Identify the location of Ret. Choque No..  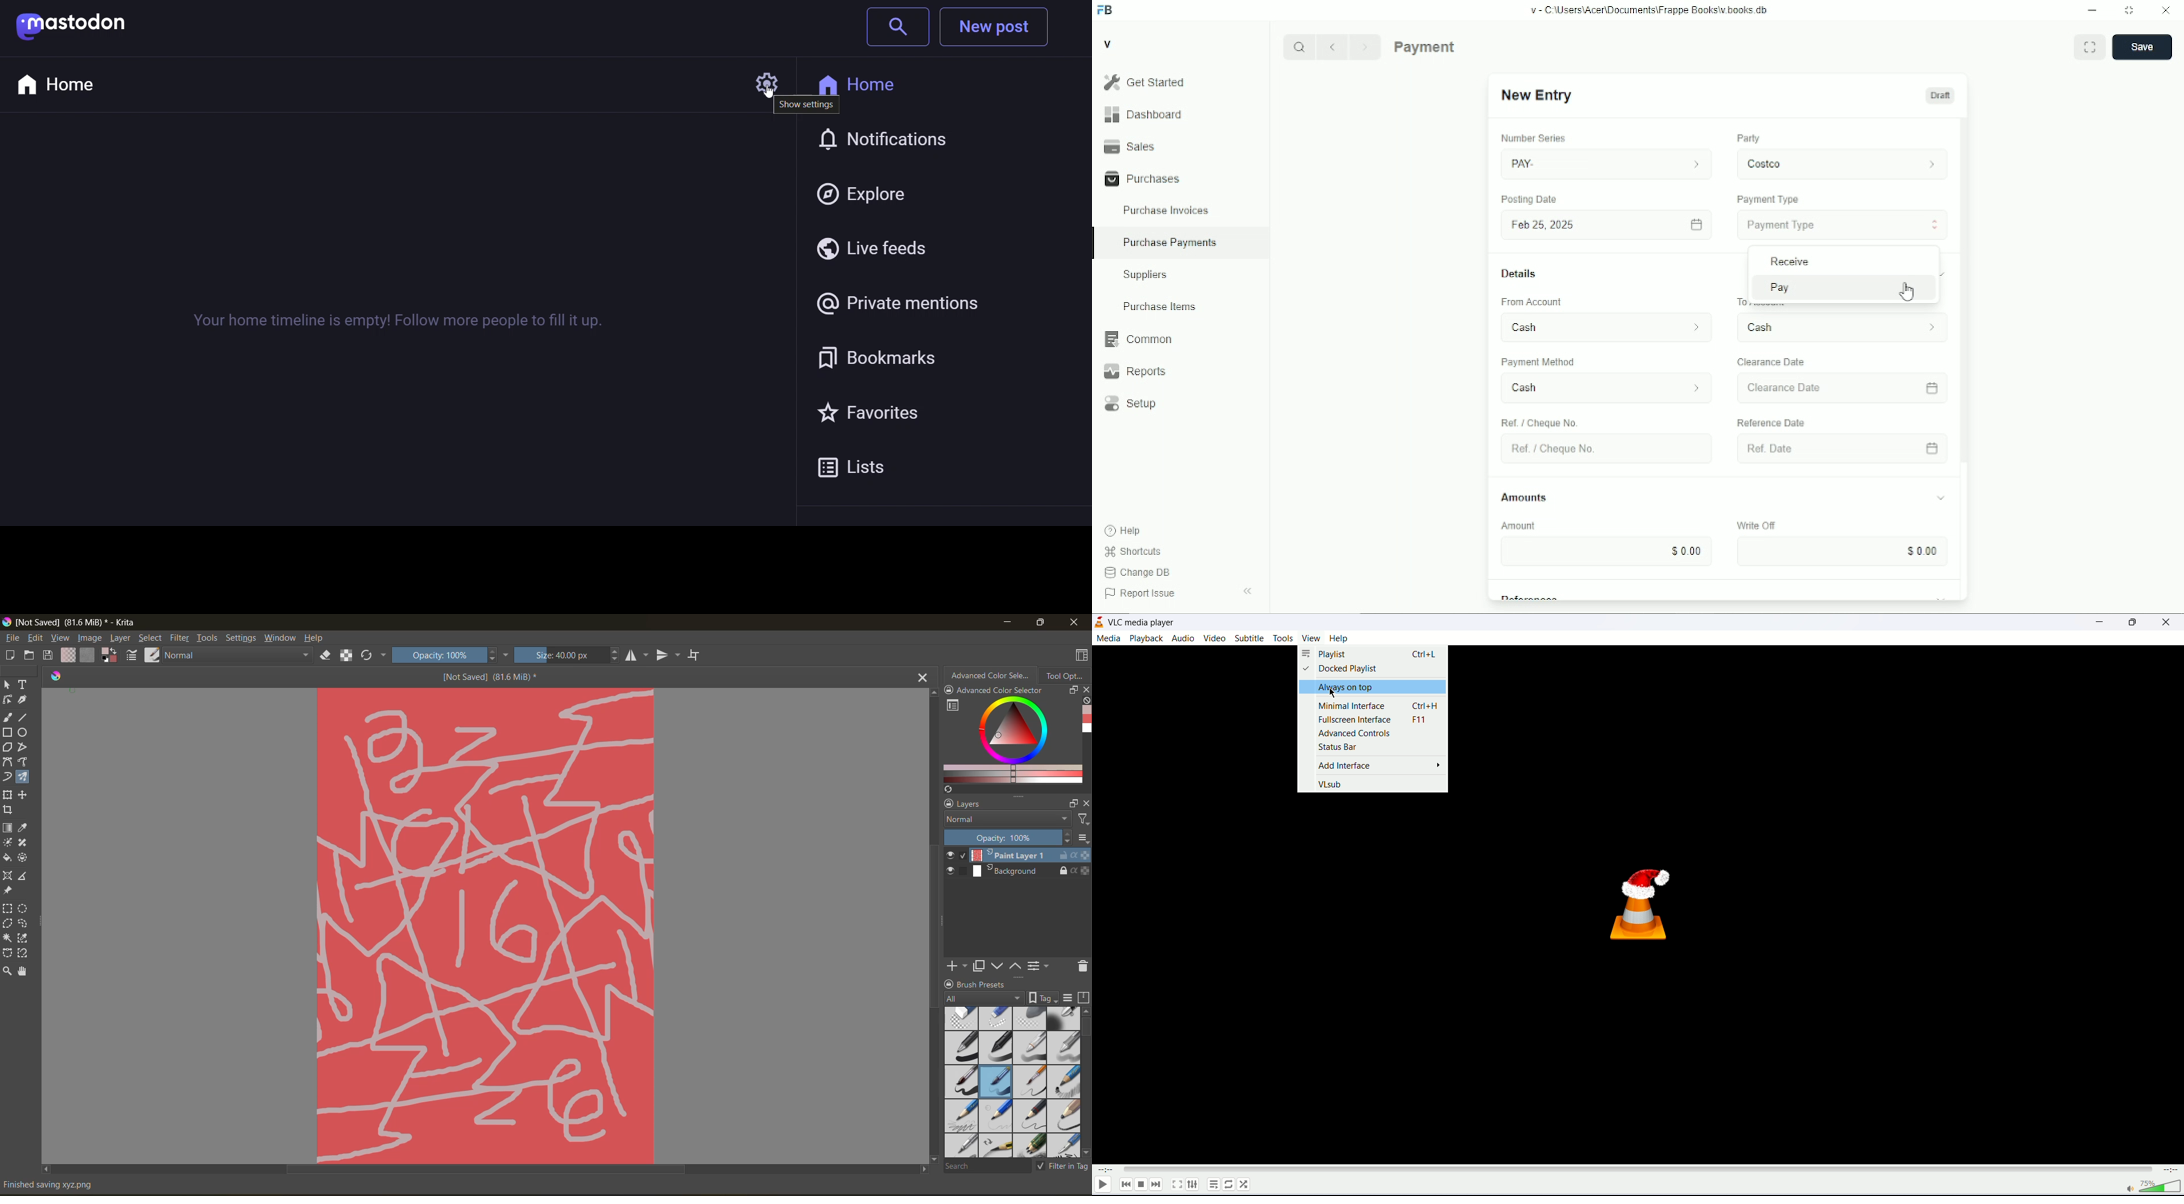
(1601, 449).